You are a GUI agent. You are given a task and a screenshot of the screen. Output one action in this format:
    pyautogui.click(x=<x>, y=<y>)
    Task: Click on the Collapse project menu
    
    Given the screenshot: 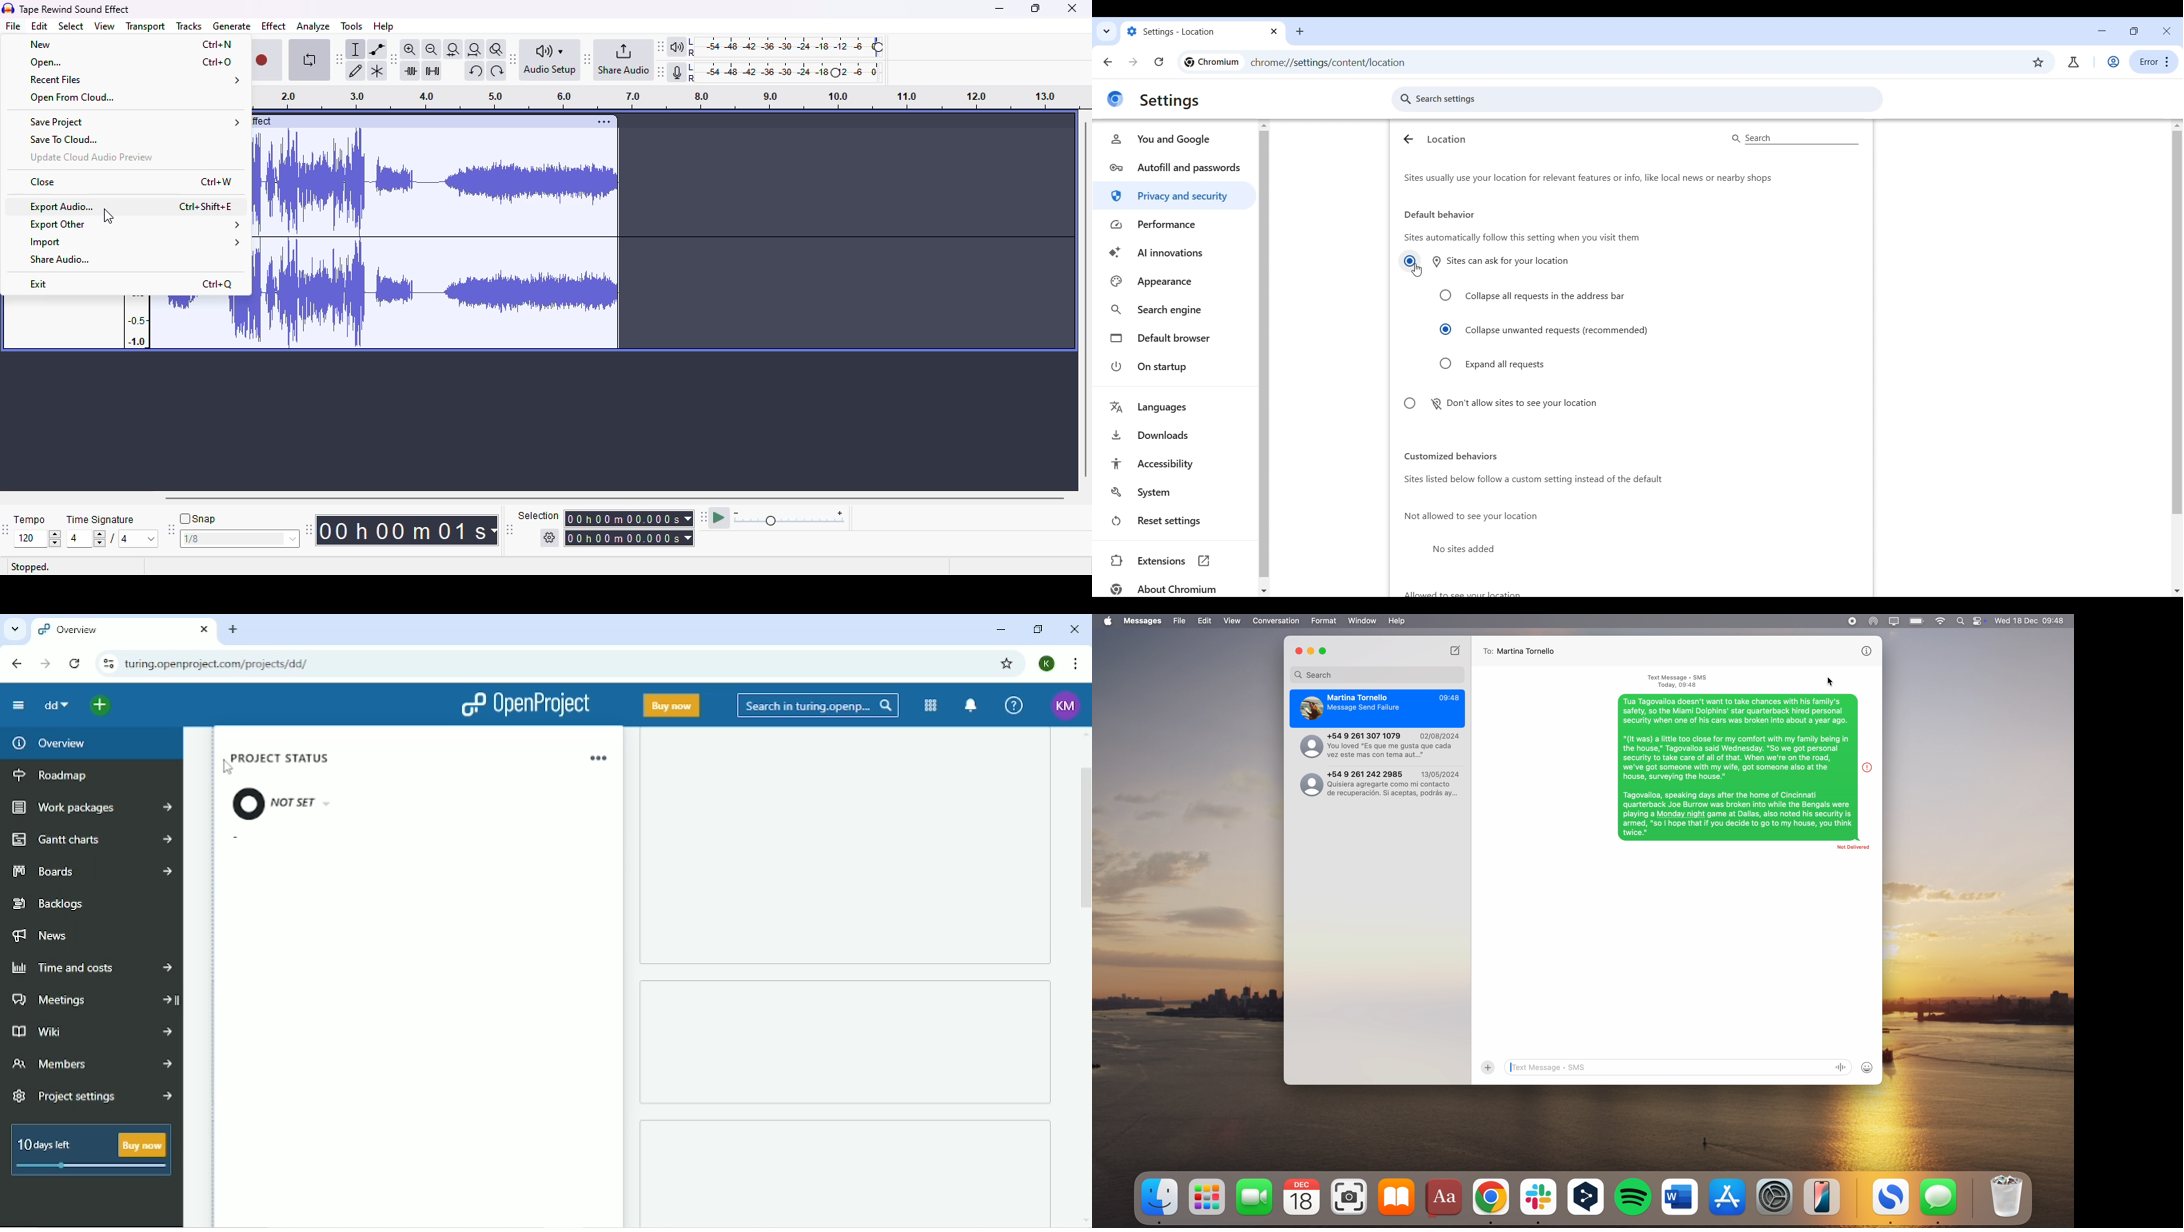 What is the action you would take?
    pyautogui.click(x=19, y=706)
    